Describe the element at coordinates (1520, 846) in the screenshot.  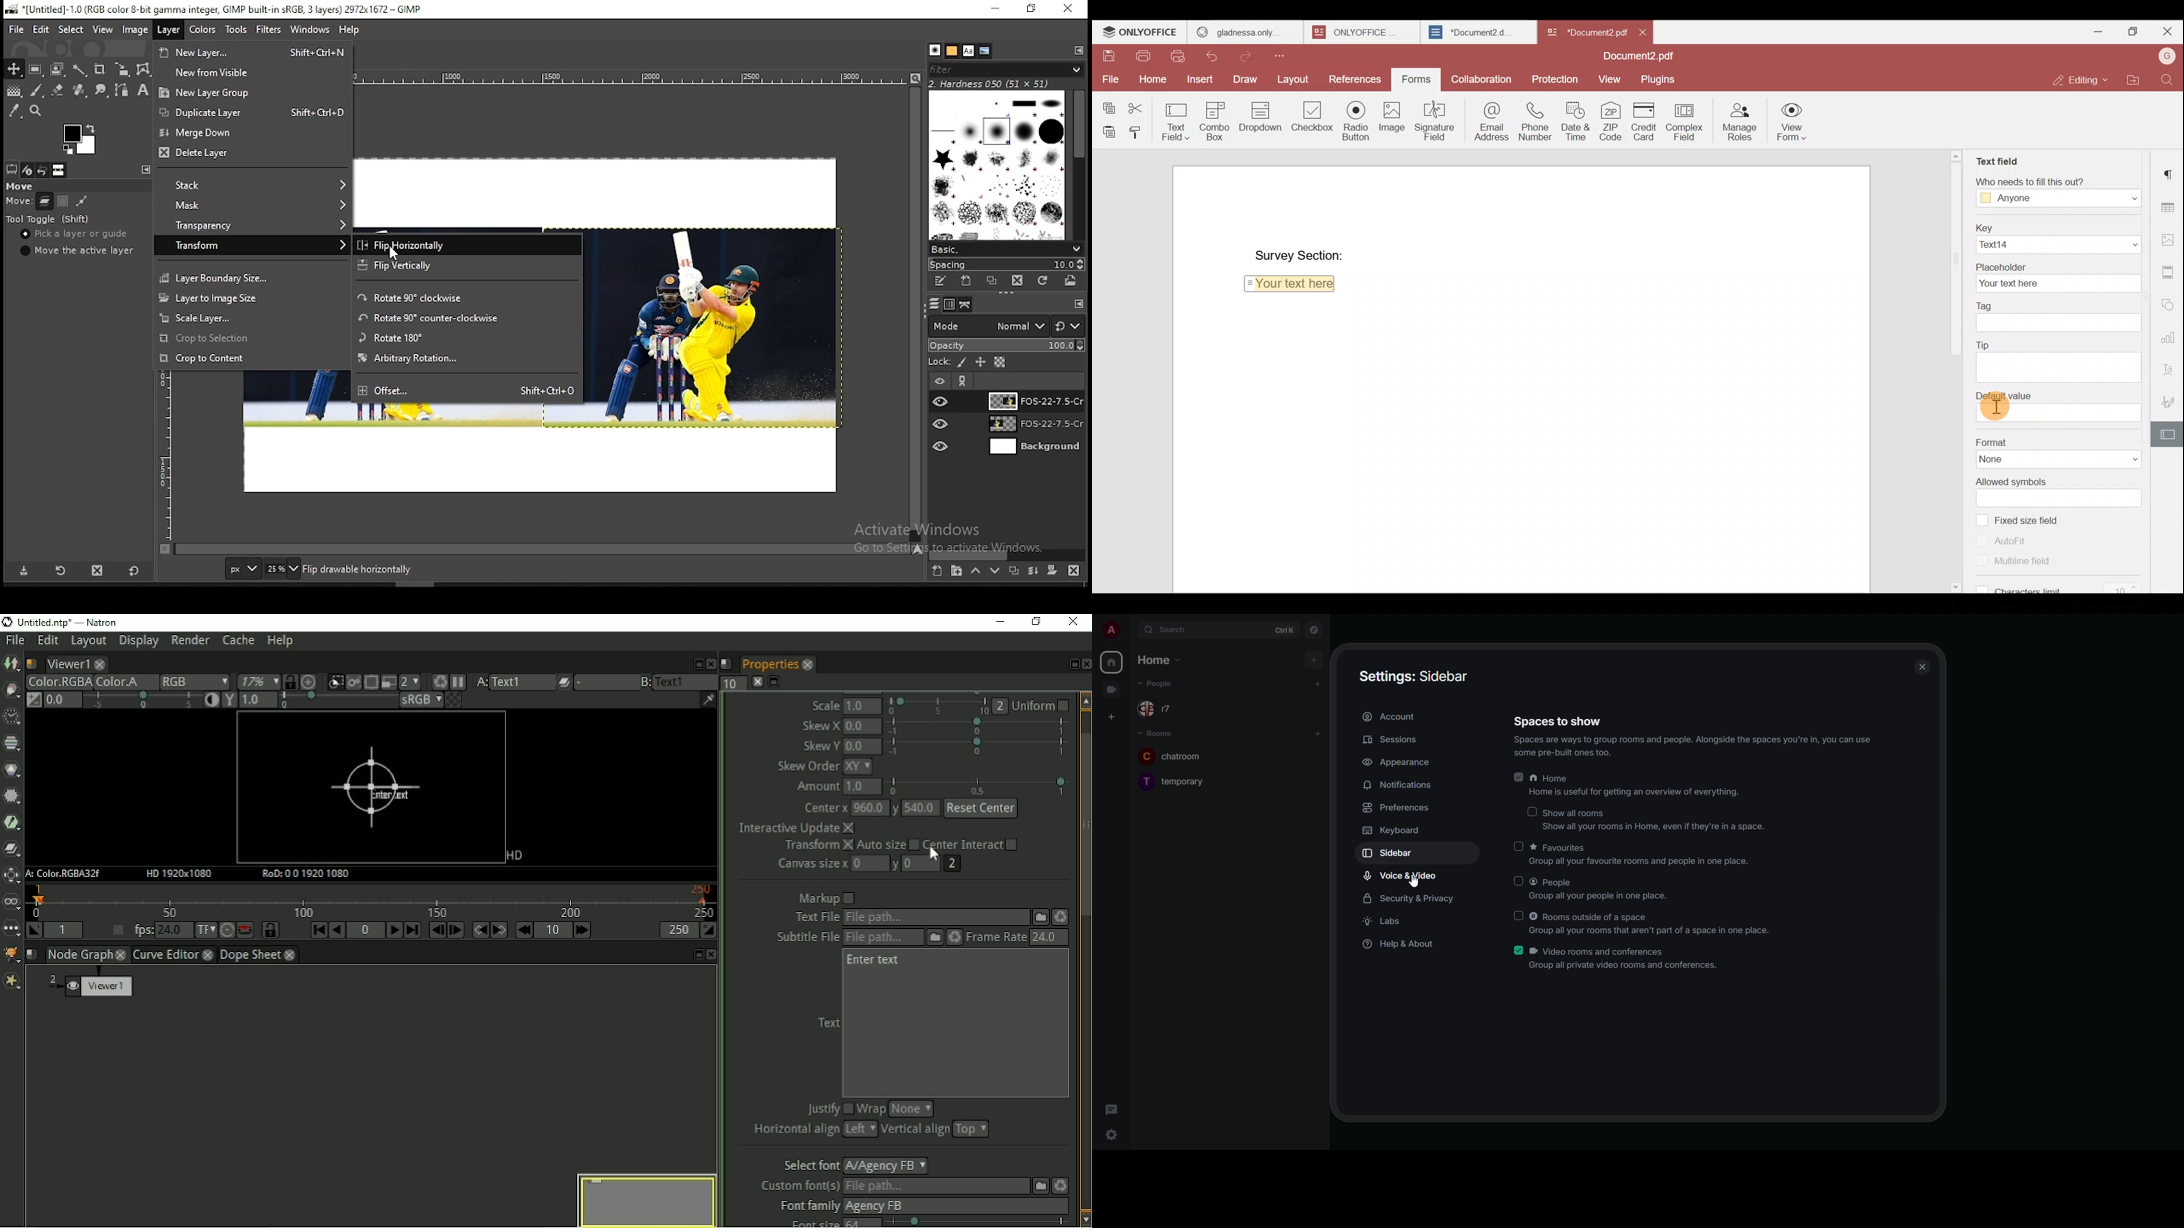
I see `click to enable` at that location.